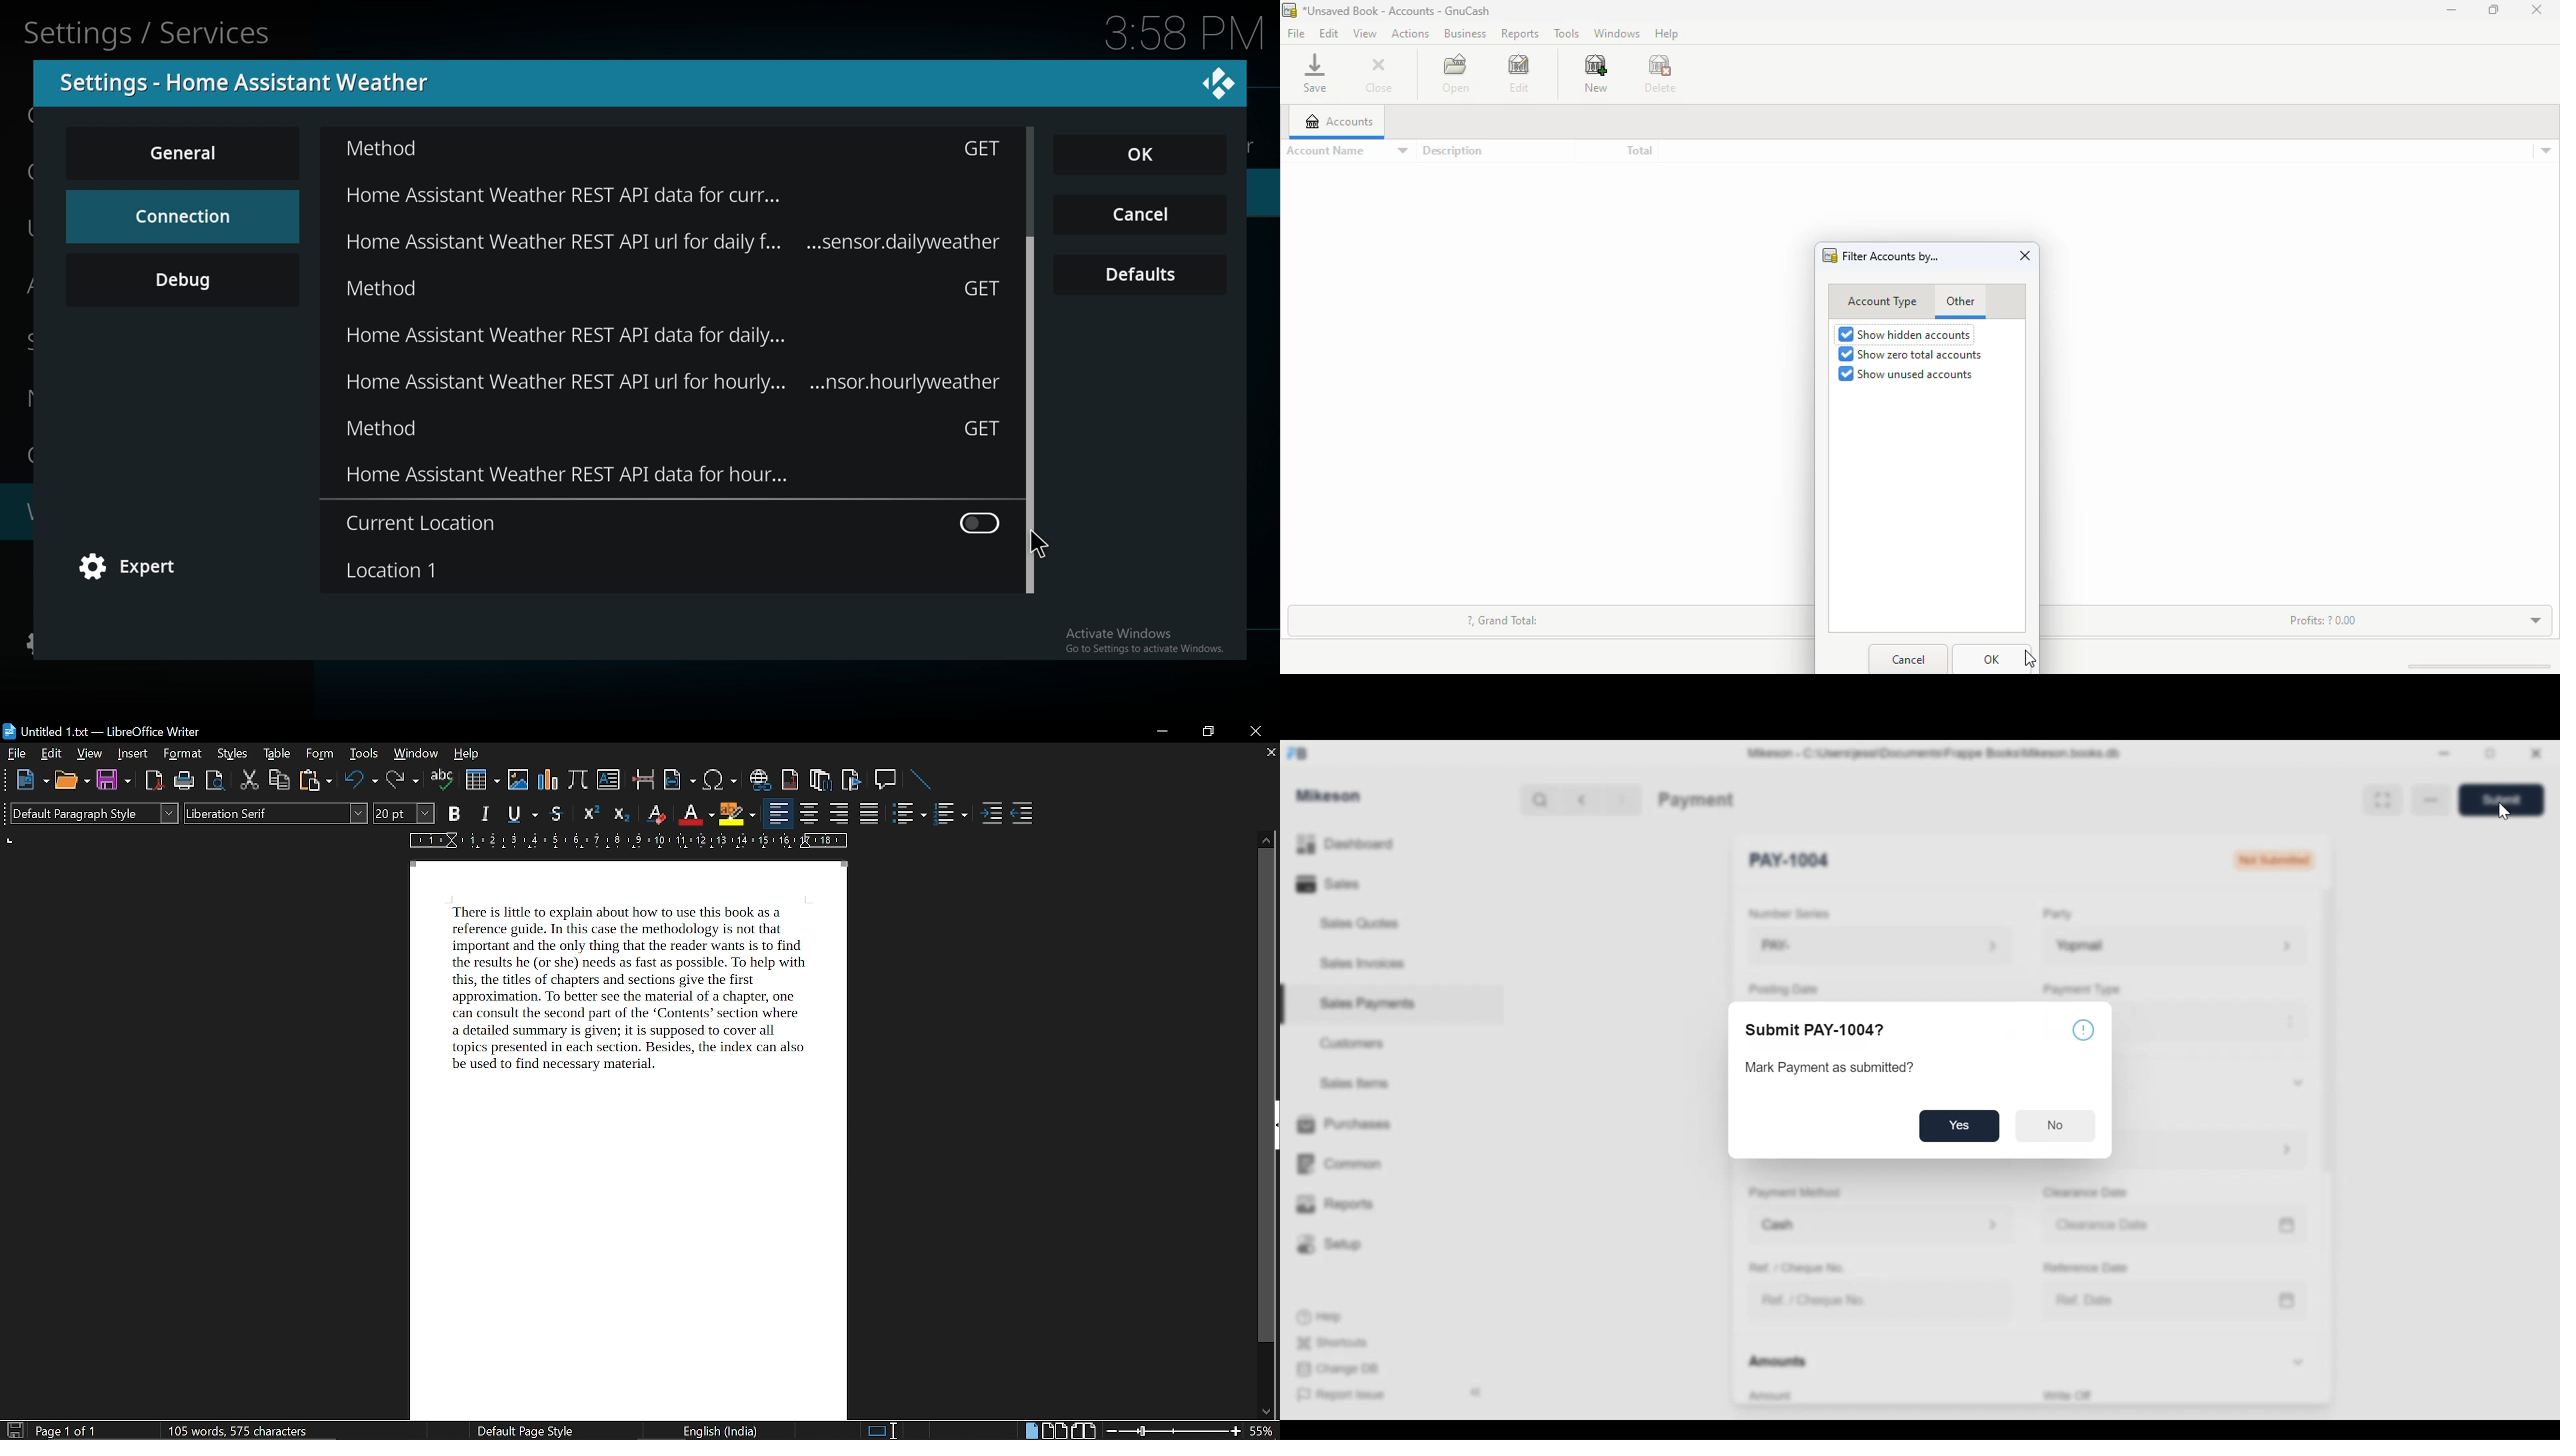 This screenshot has height=1456, width=2576. I want to click on insert endnote, so click(820, 778).